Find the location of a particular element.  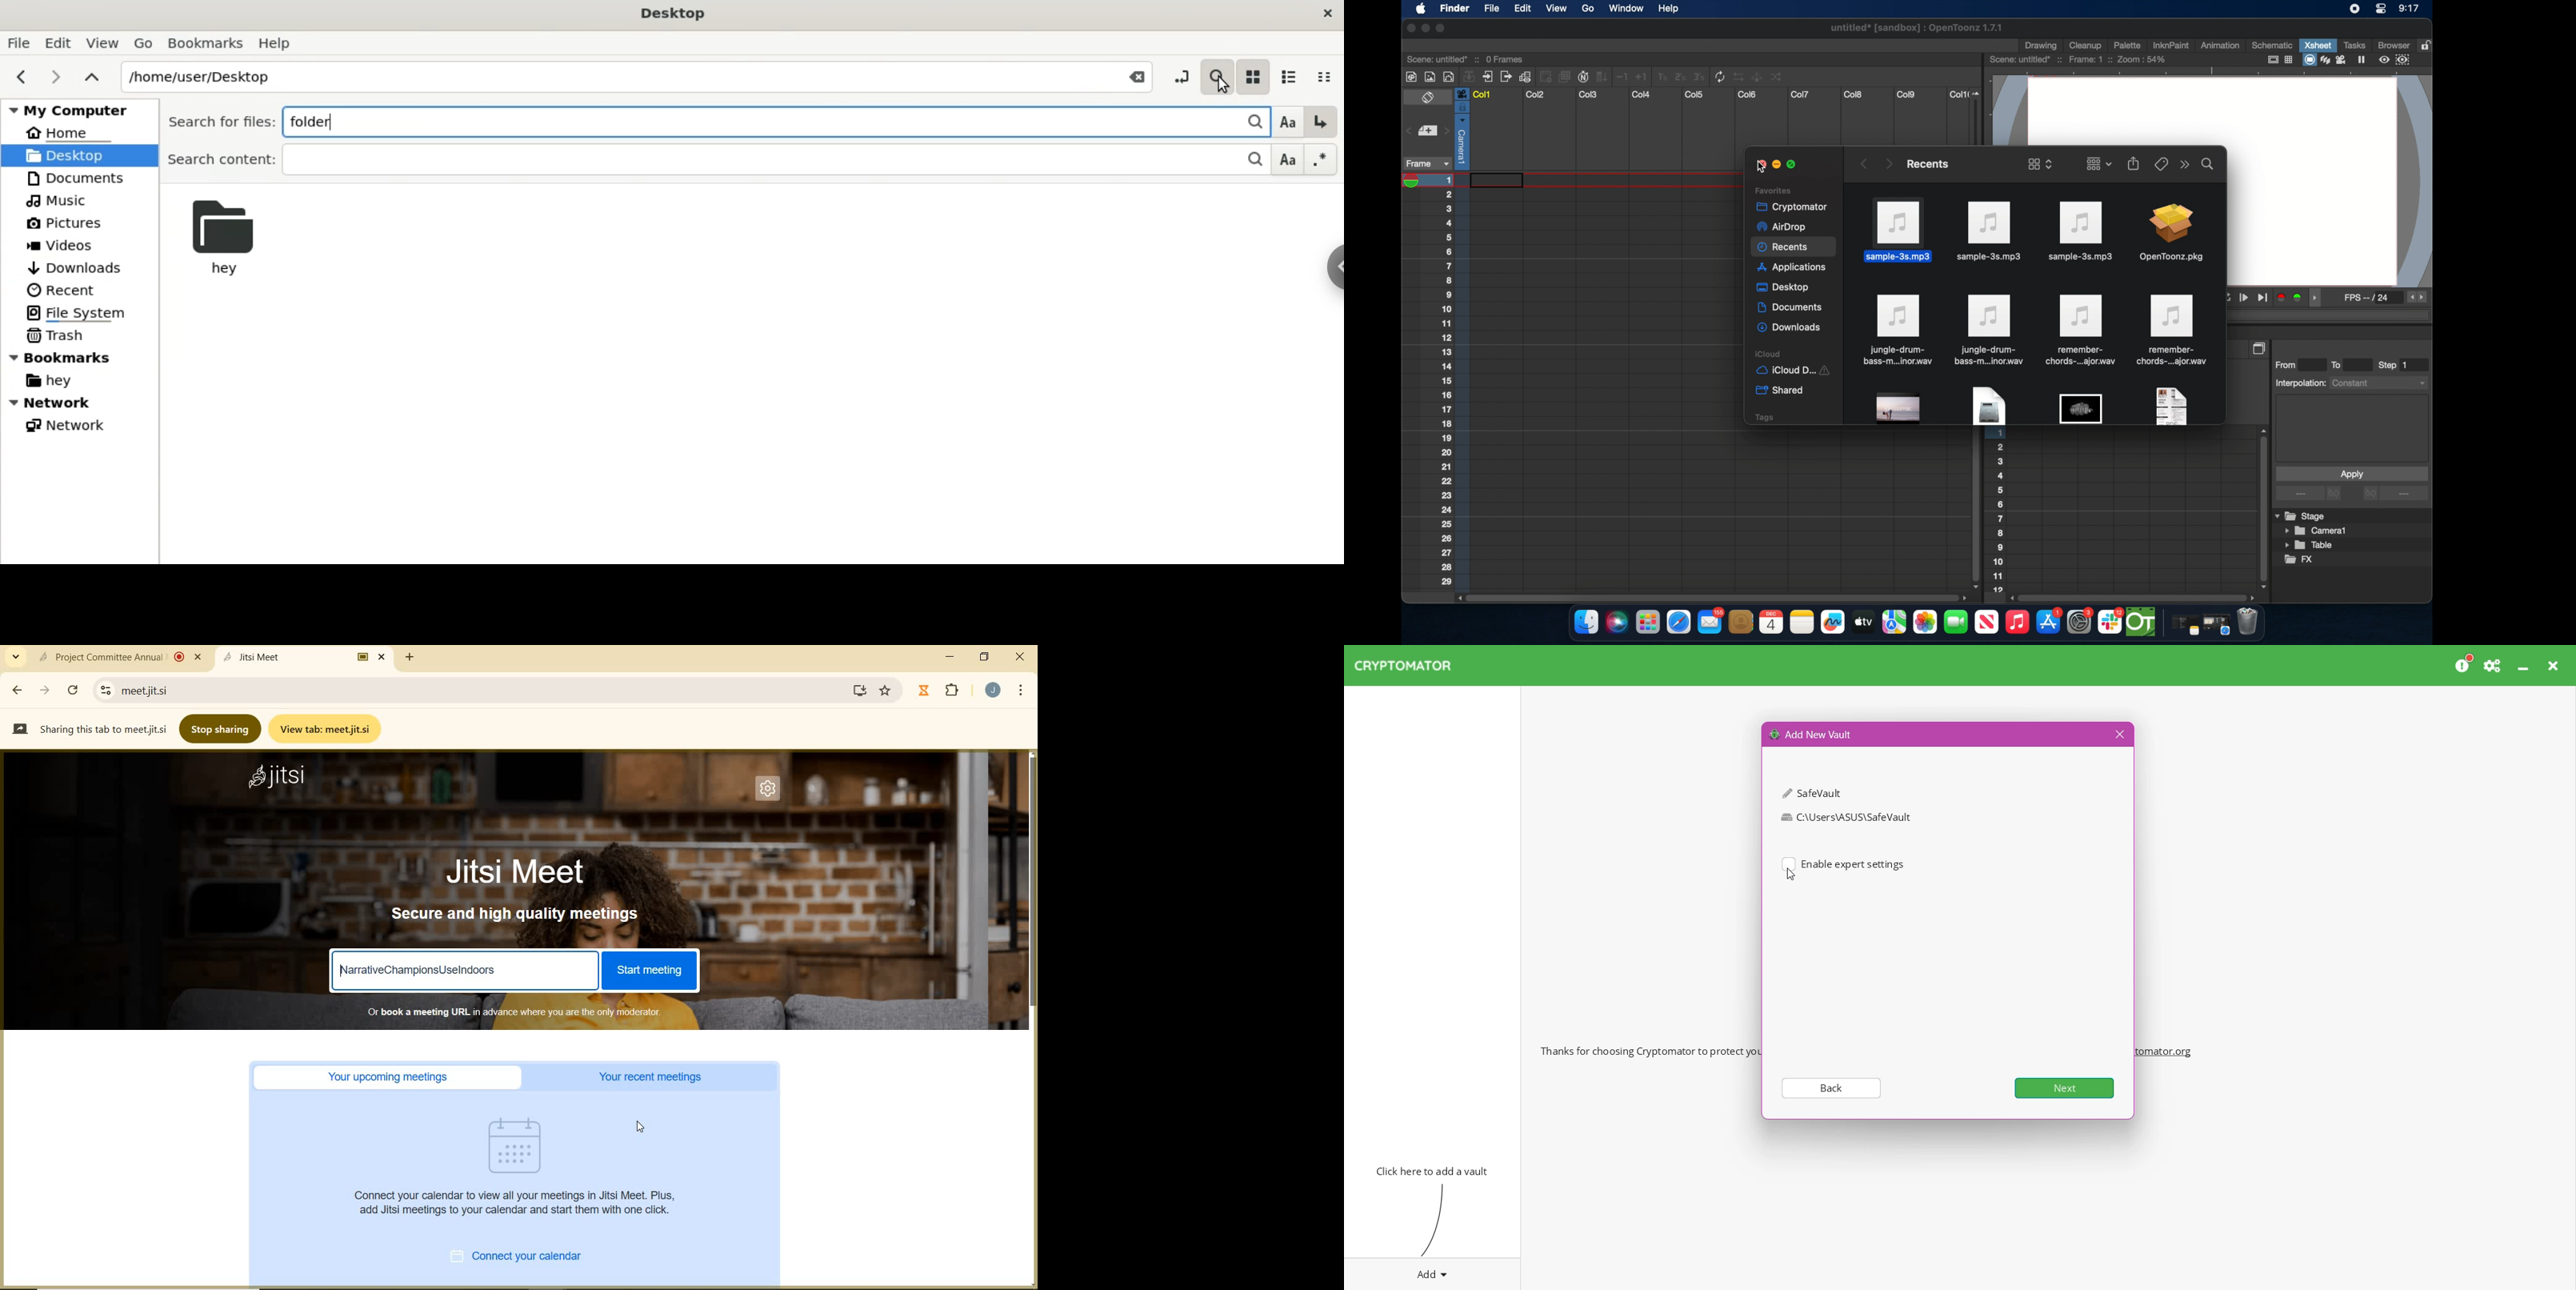

columns is located at coordinates (1720, 94).